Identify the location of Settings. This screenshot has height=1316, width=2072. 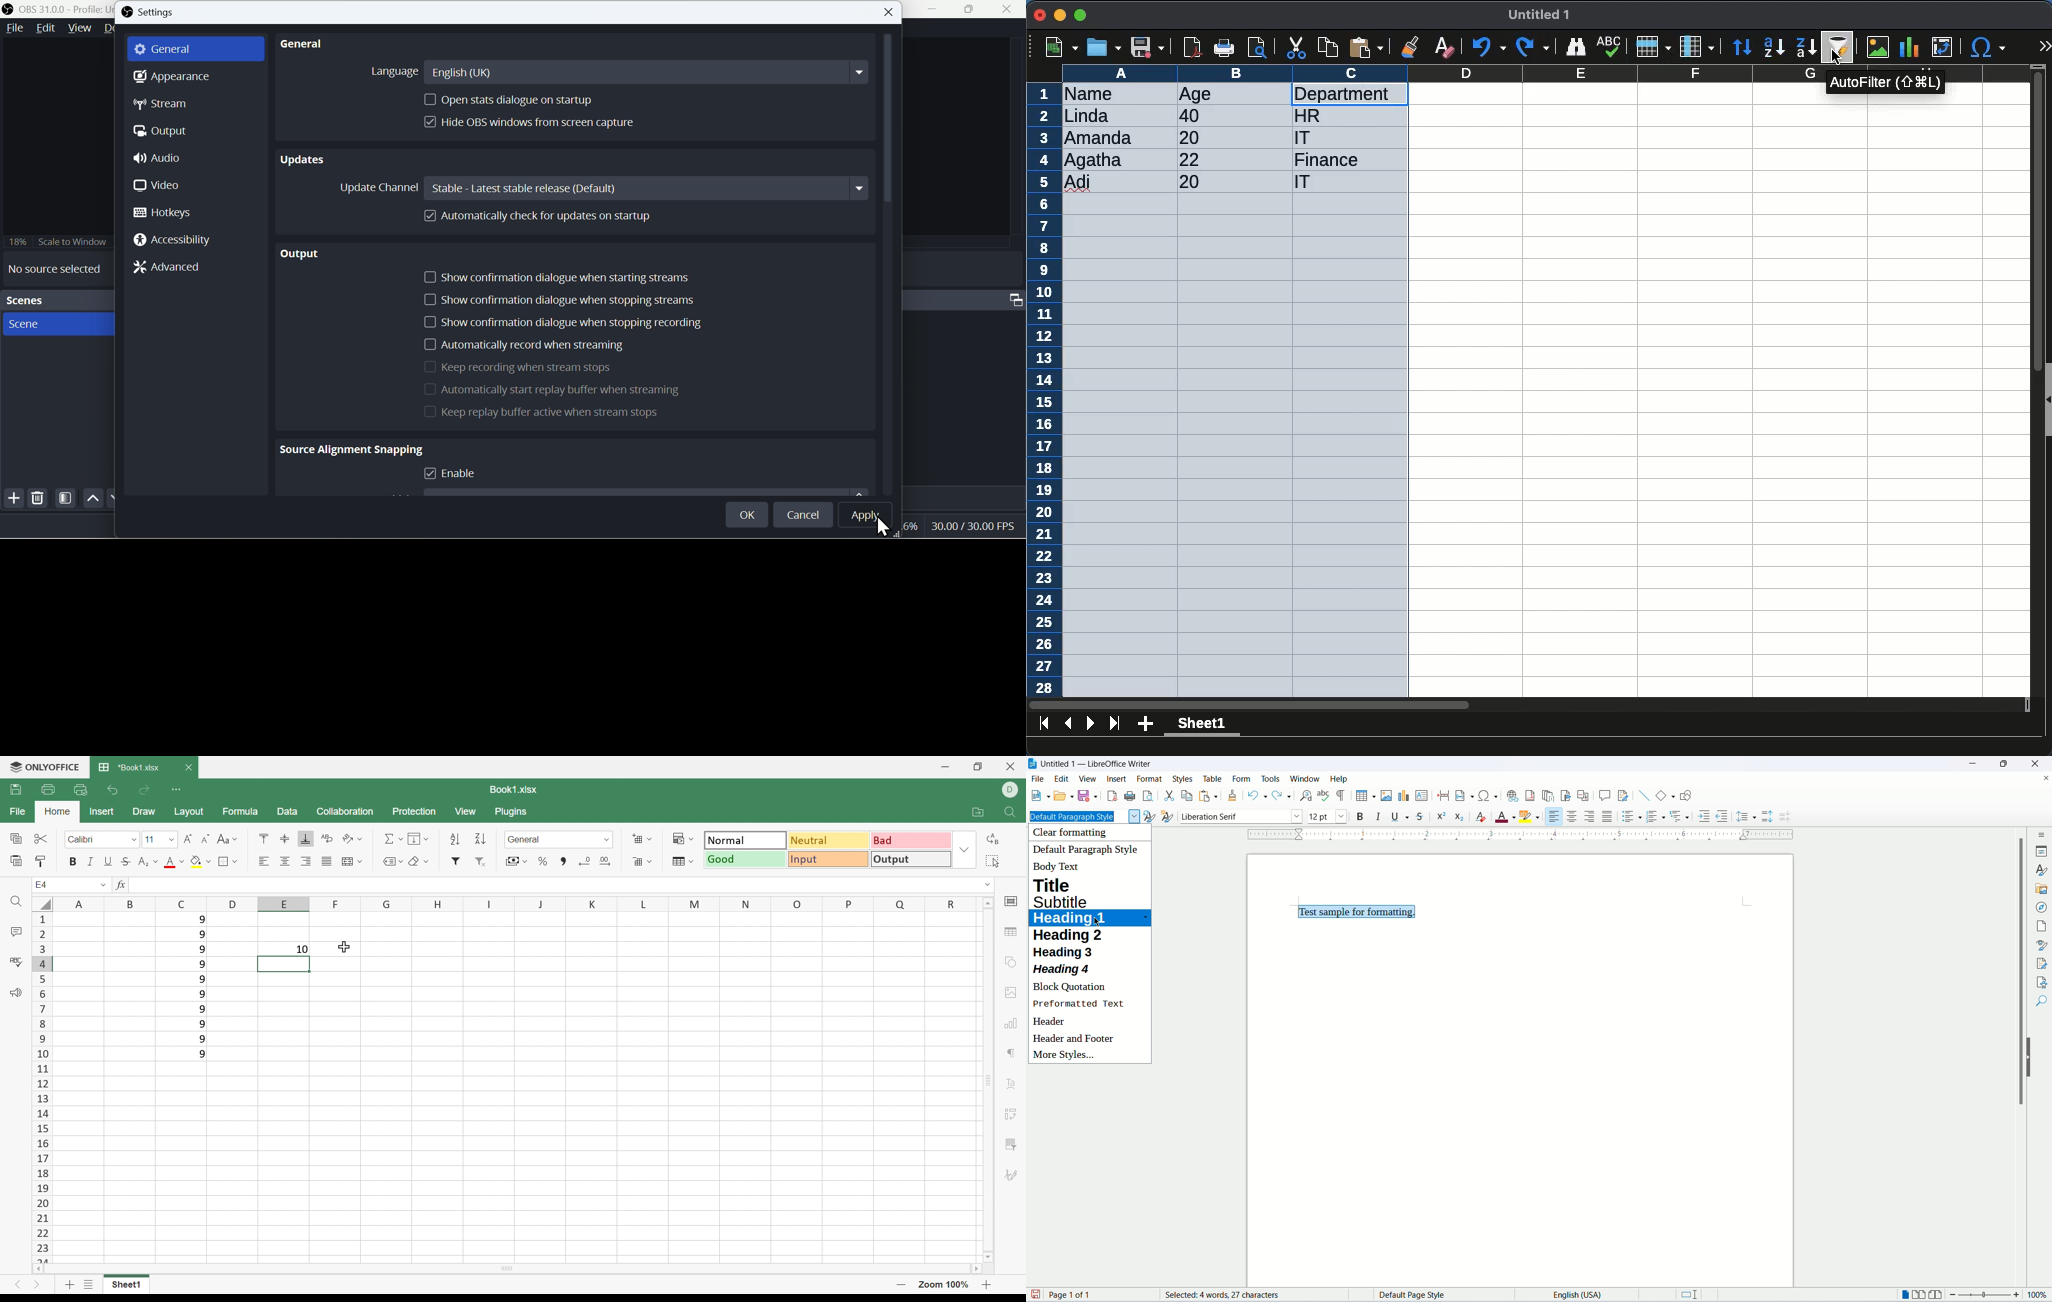
(147, 13).